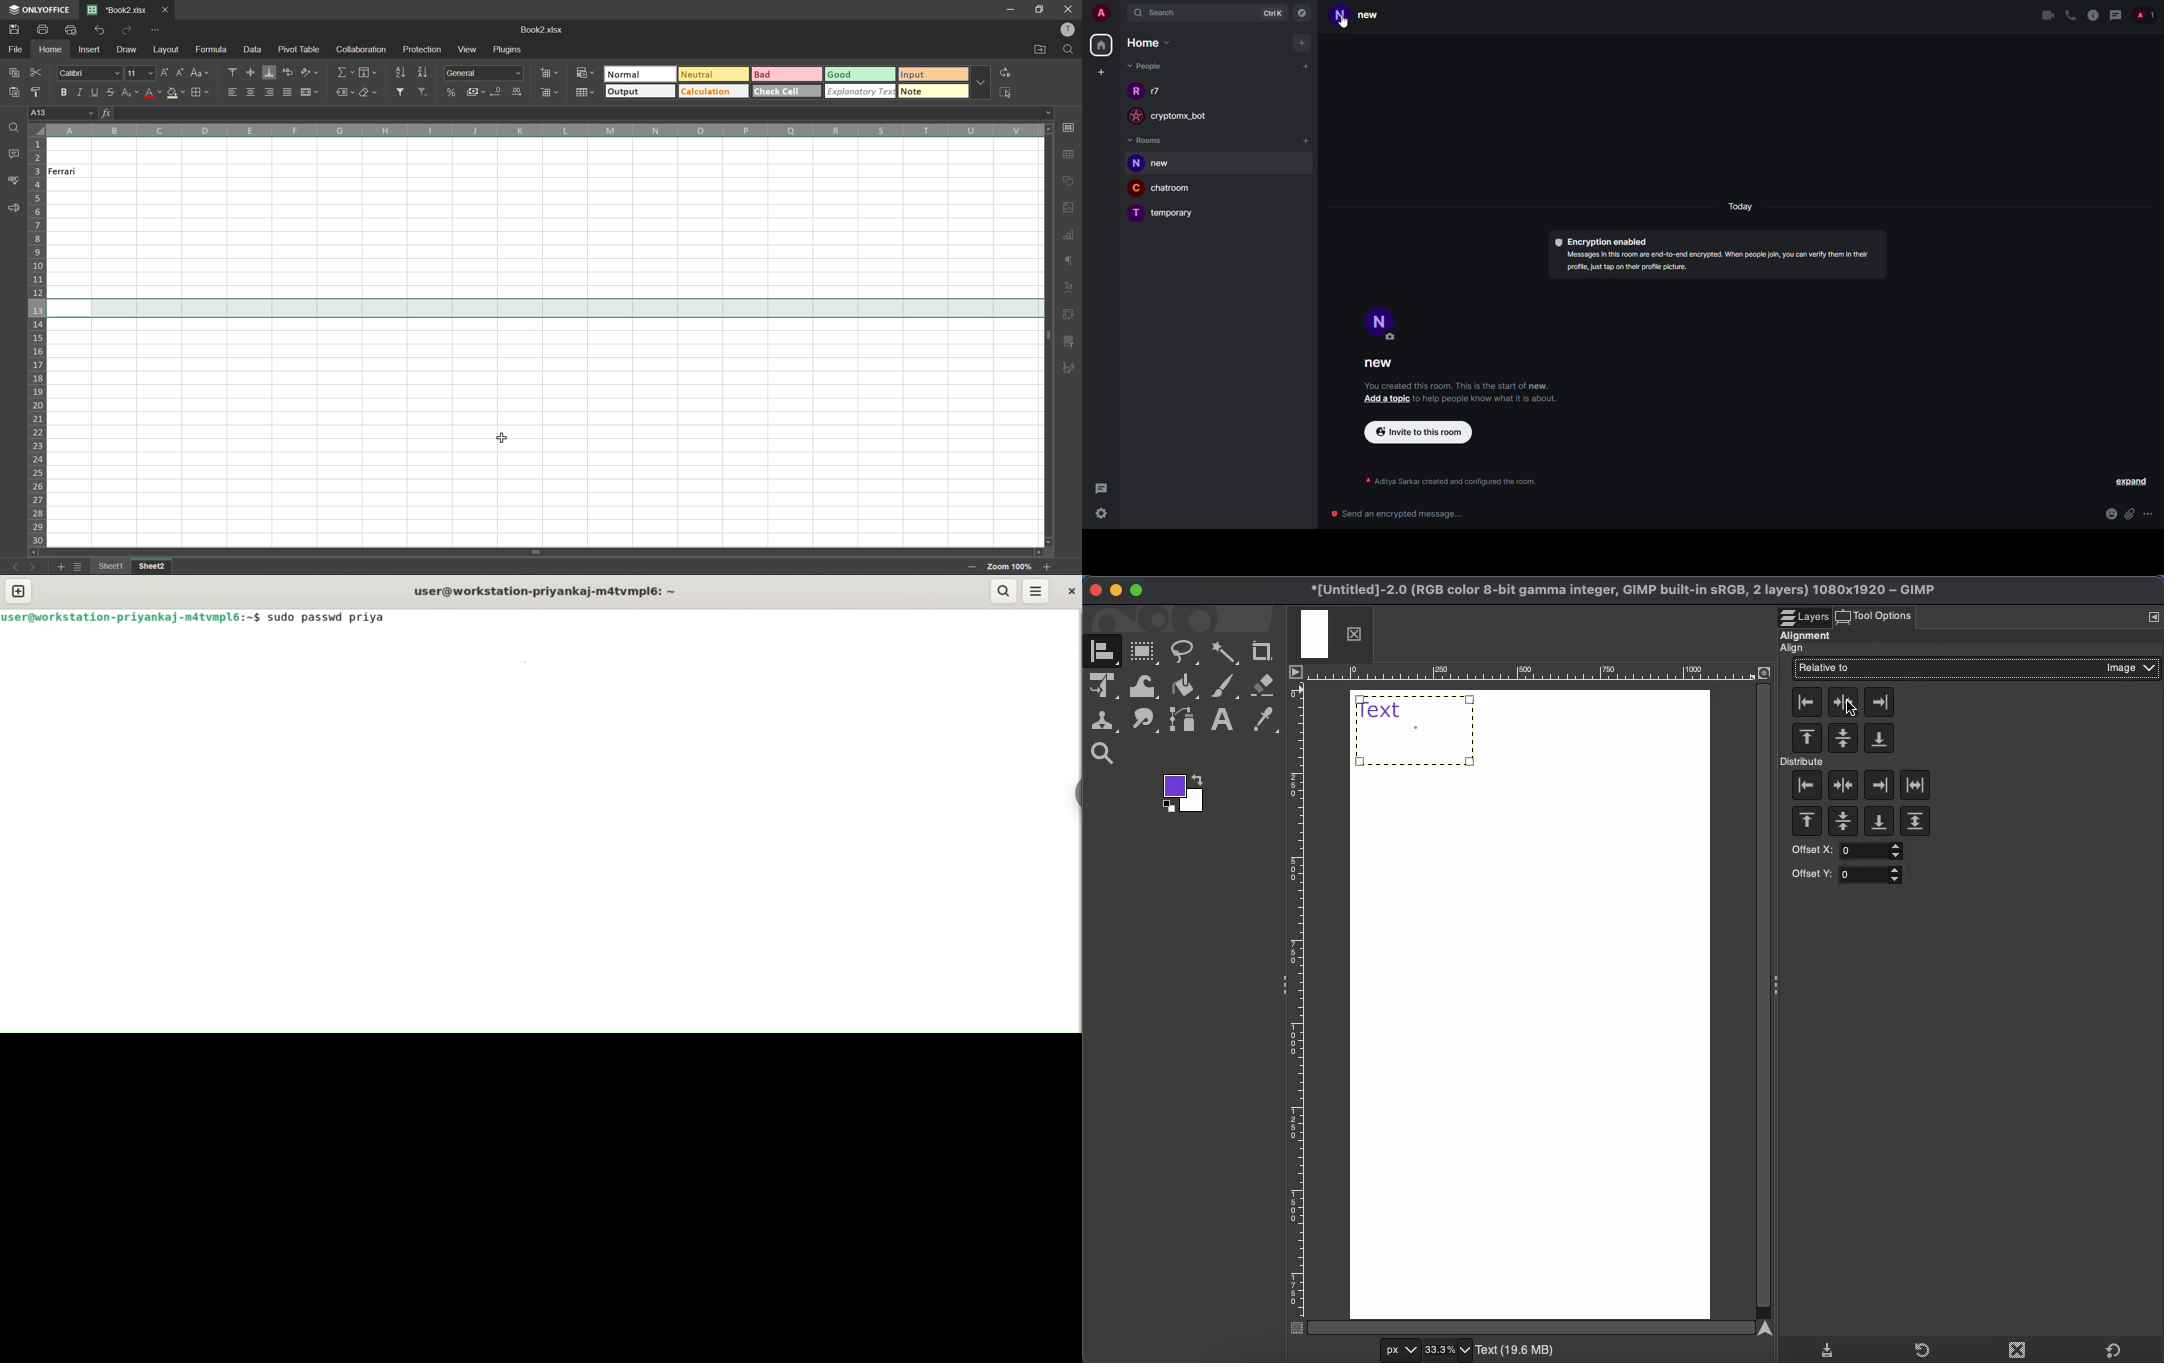  I want to click on home, so click(50, 51).